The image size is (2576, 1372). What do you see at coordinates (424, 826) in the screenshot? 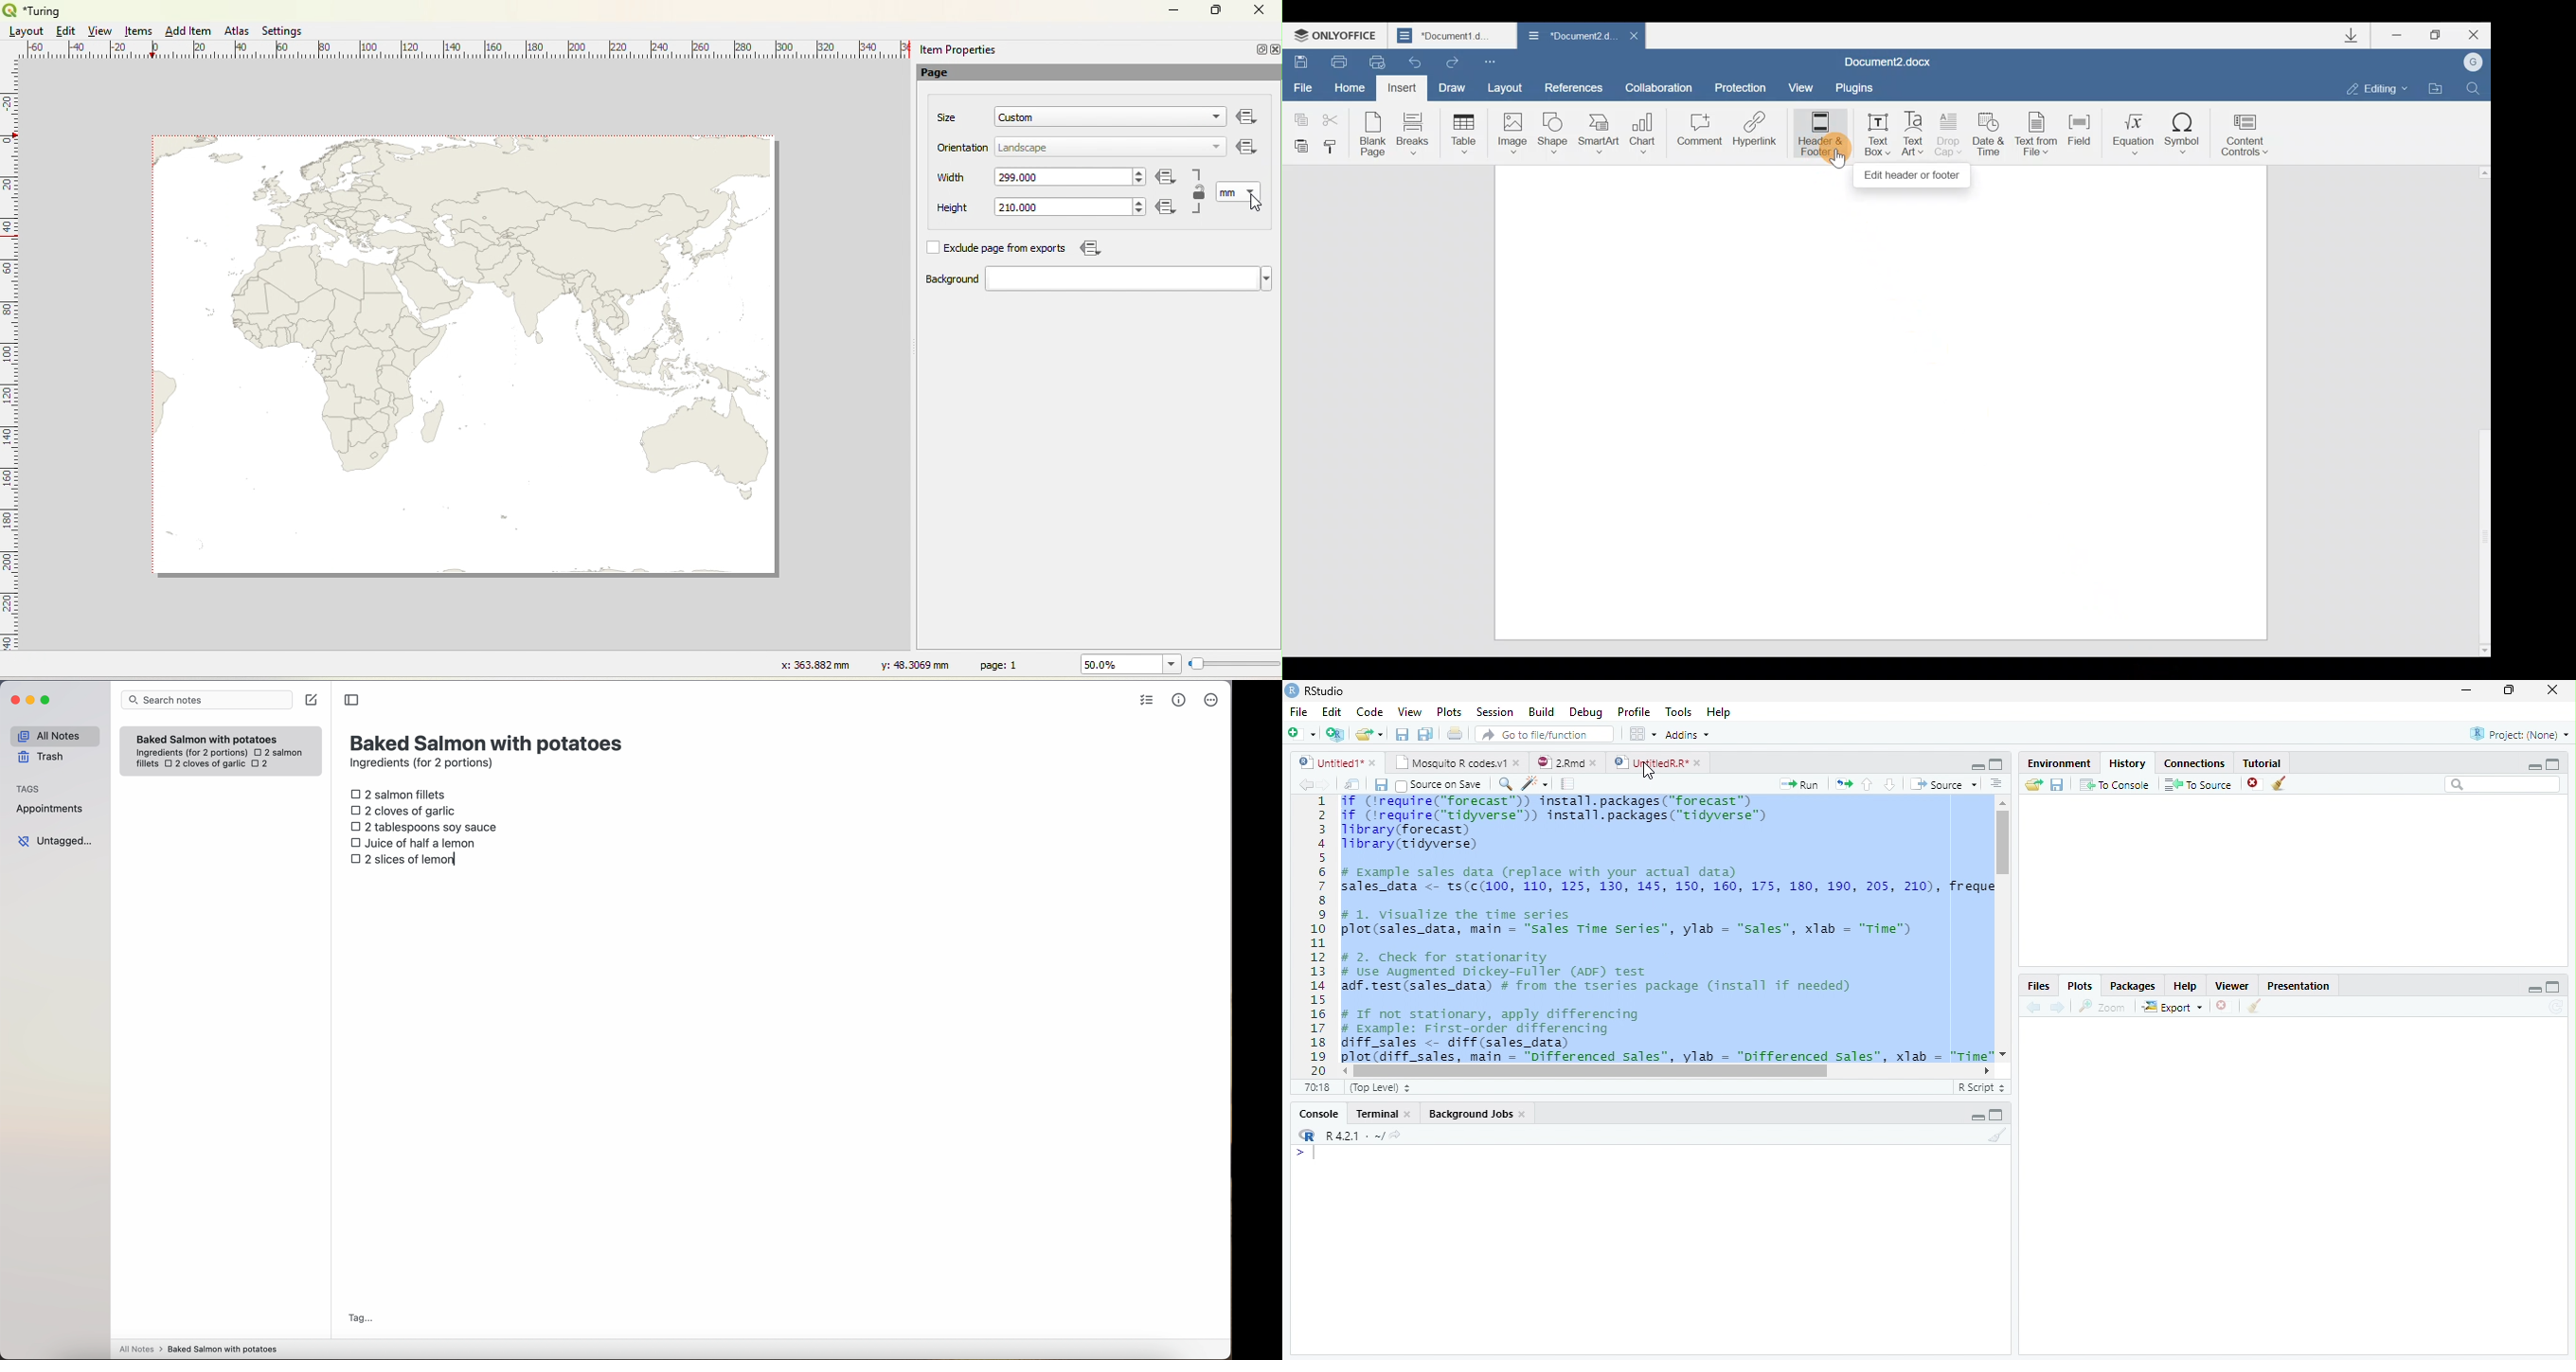
I see `2 tablespoons soy sauce` at bounding box center [424, 826].